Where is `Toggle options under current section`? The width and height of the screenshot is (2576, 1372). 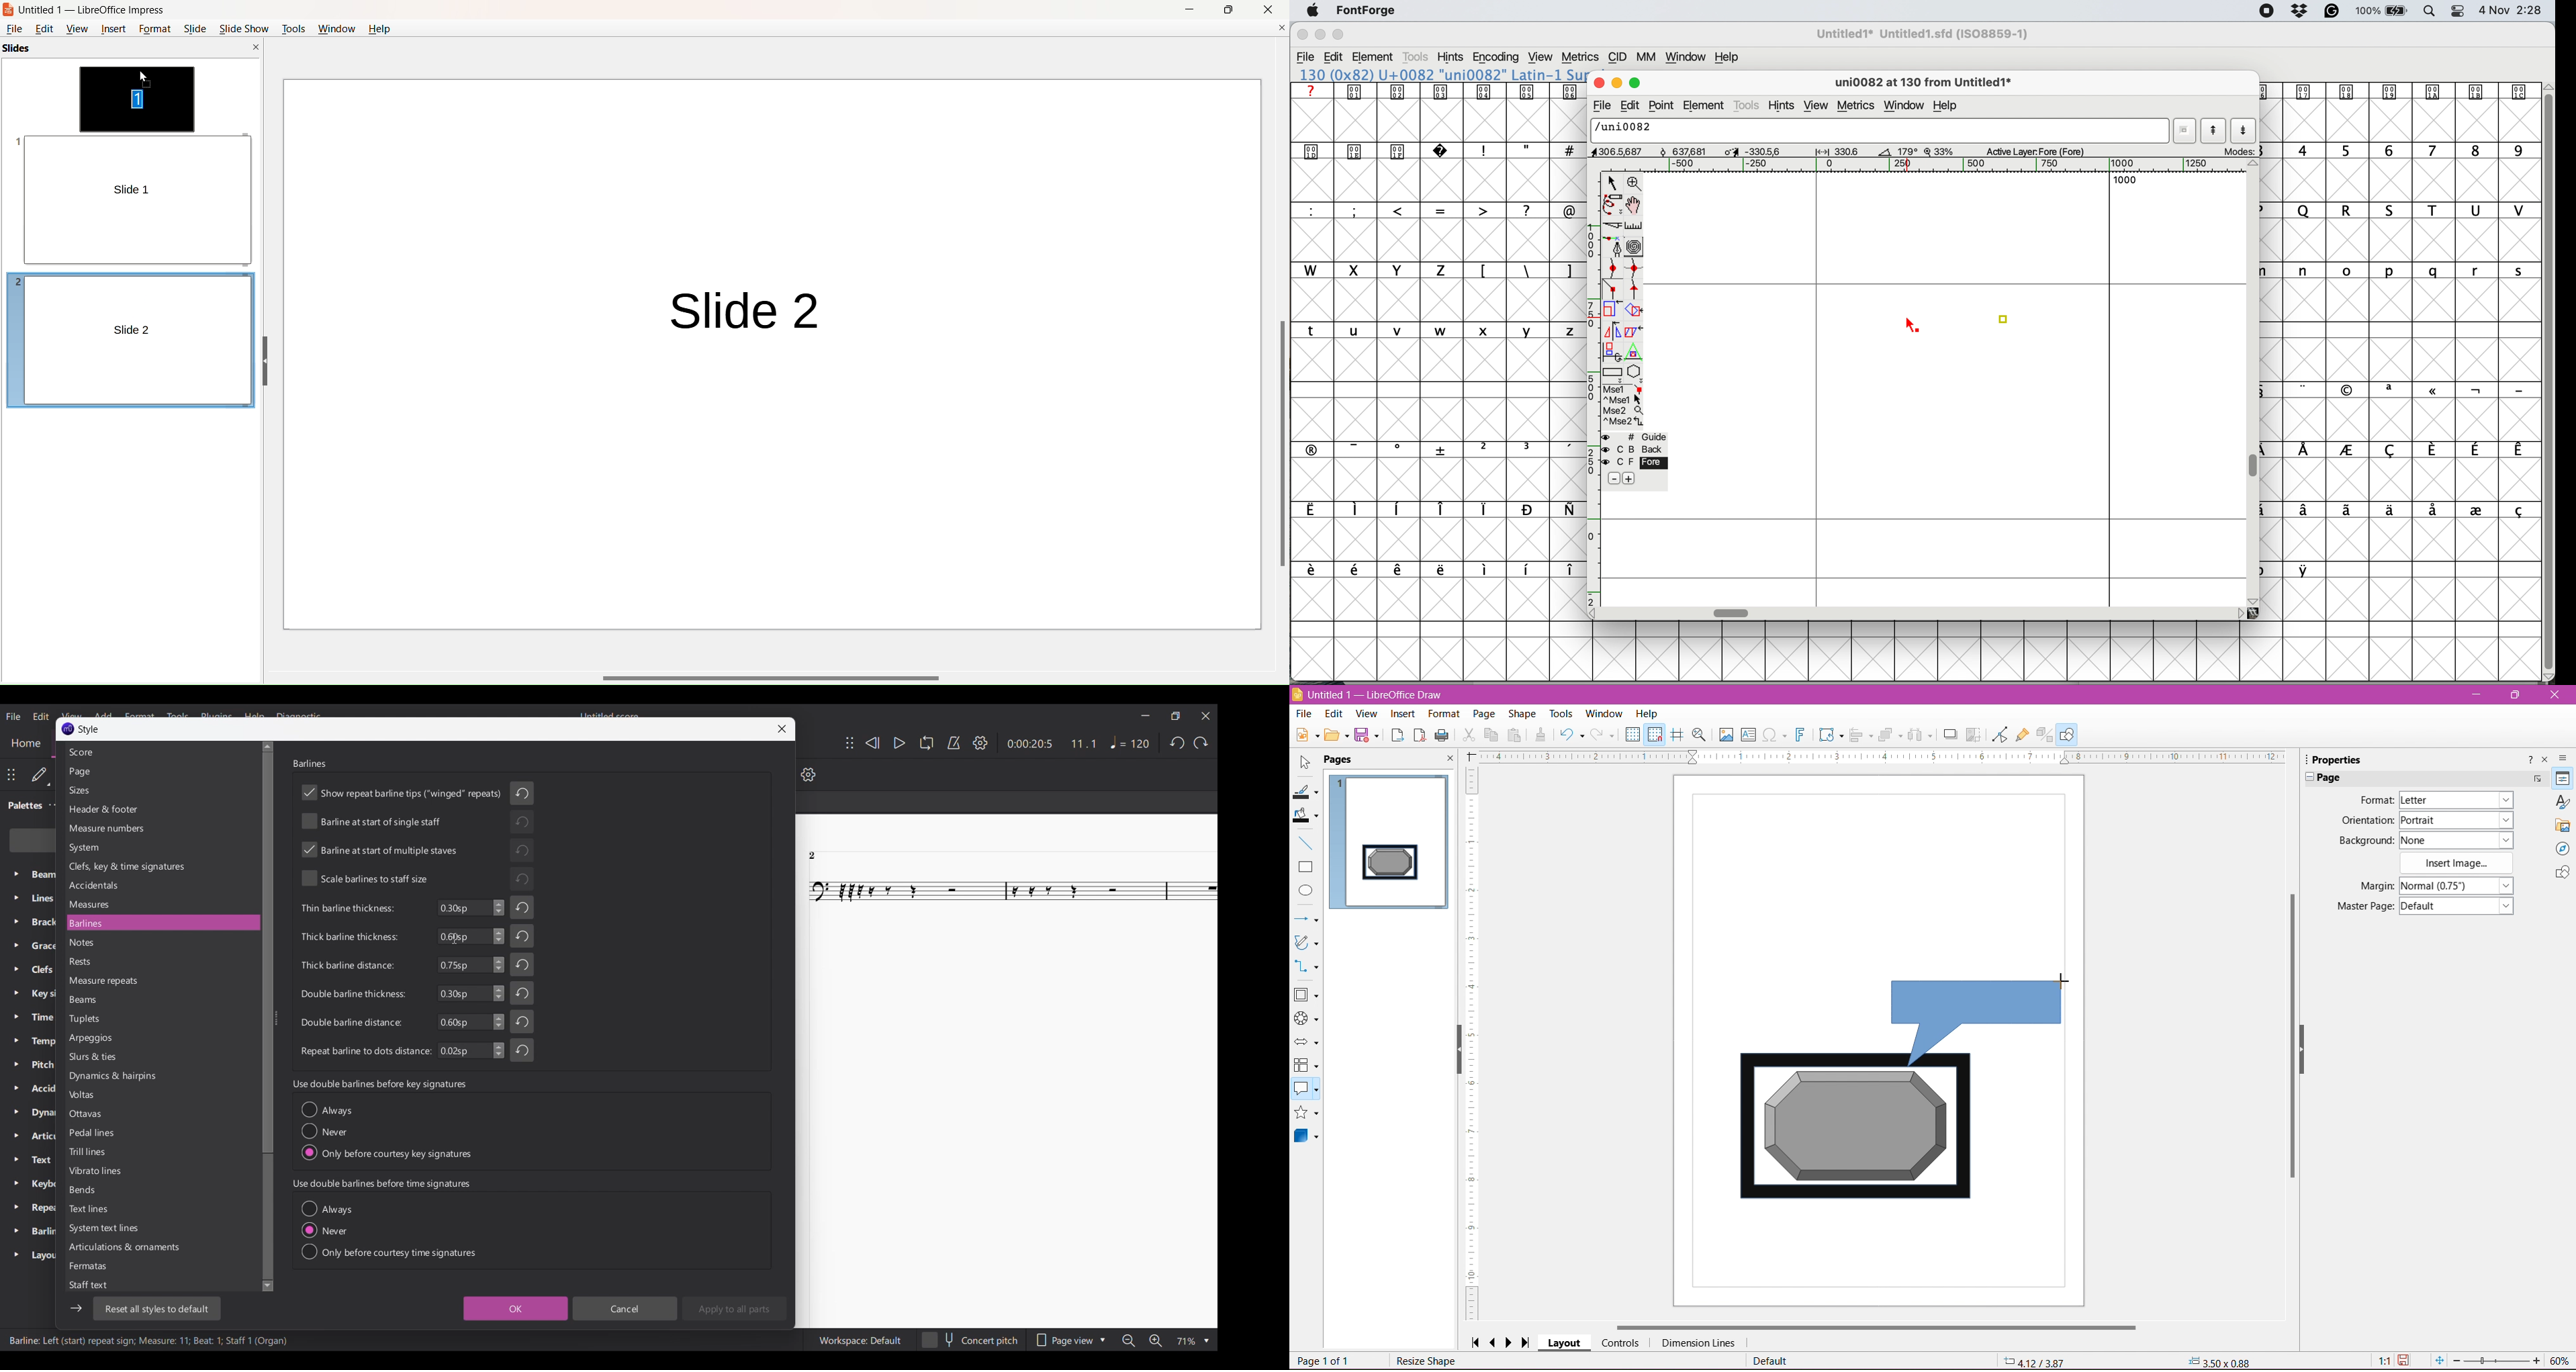 Toggle options under current section is located at coordinates (389, 1230).